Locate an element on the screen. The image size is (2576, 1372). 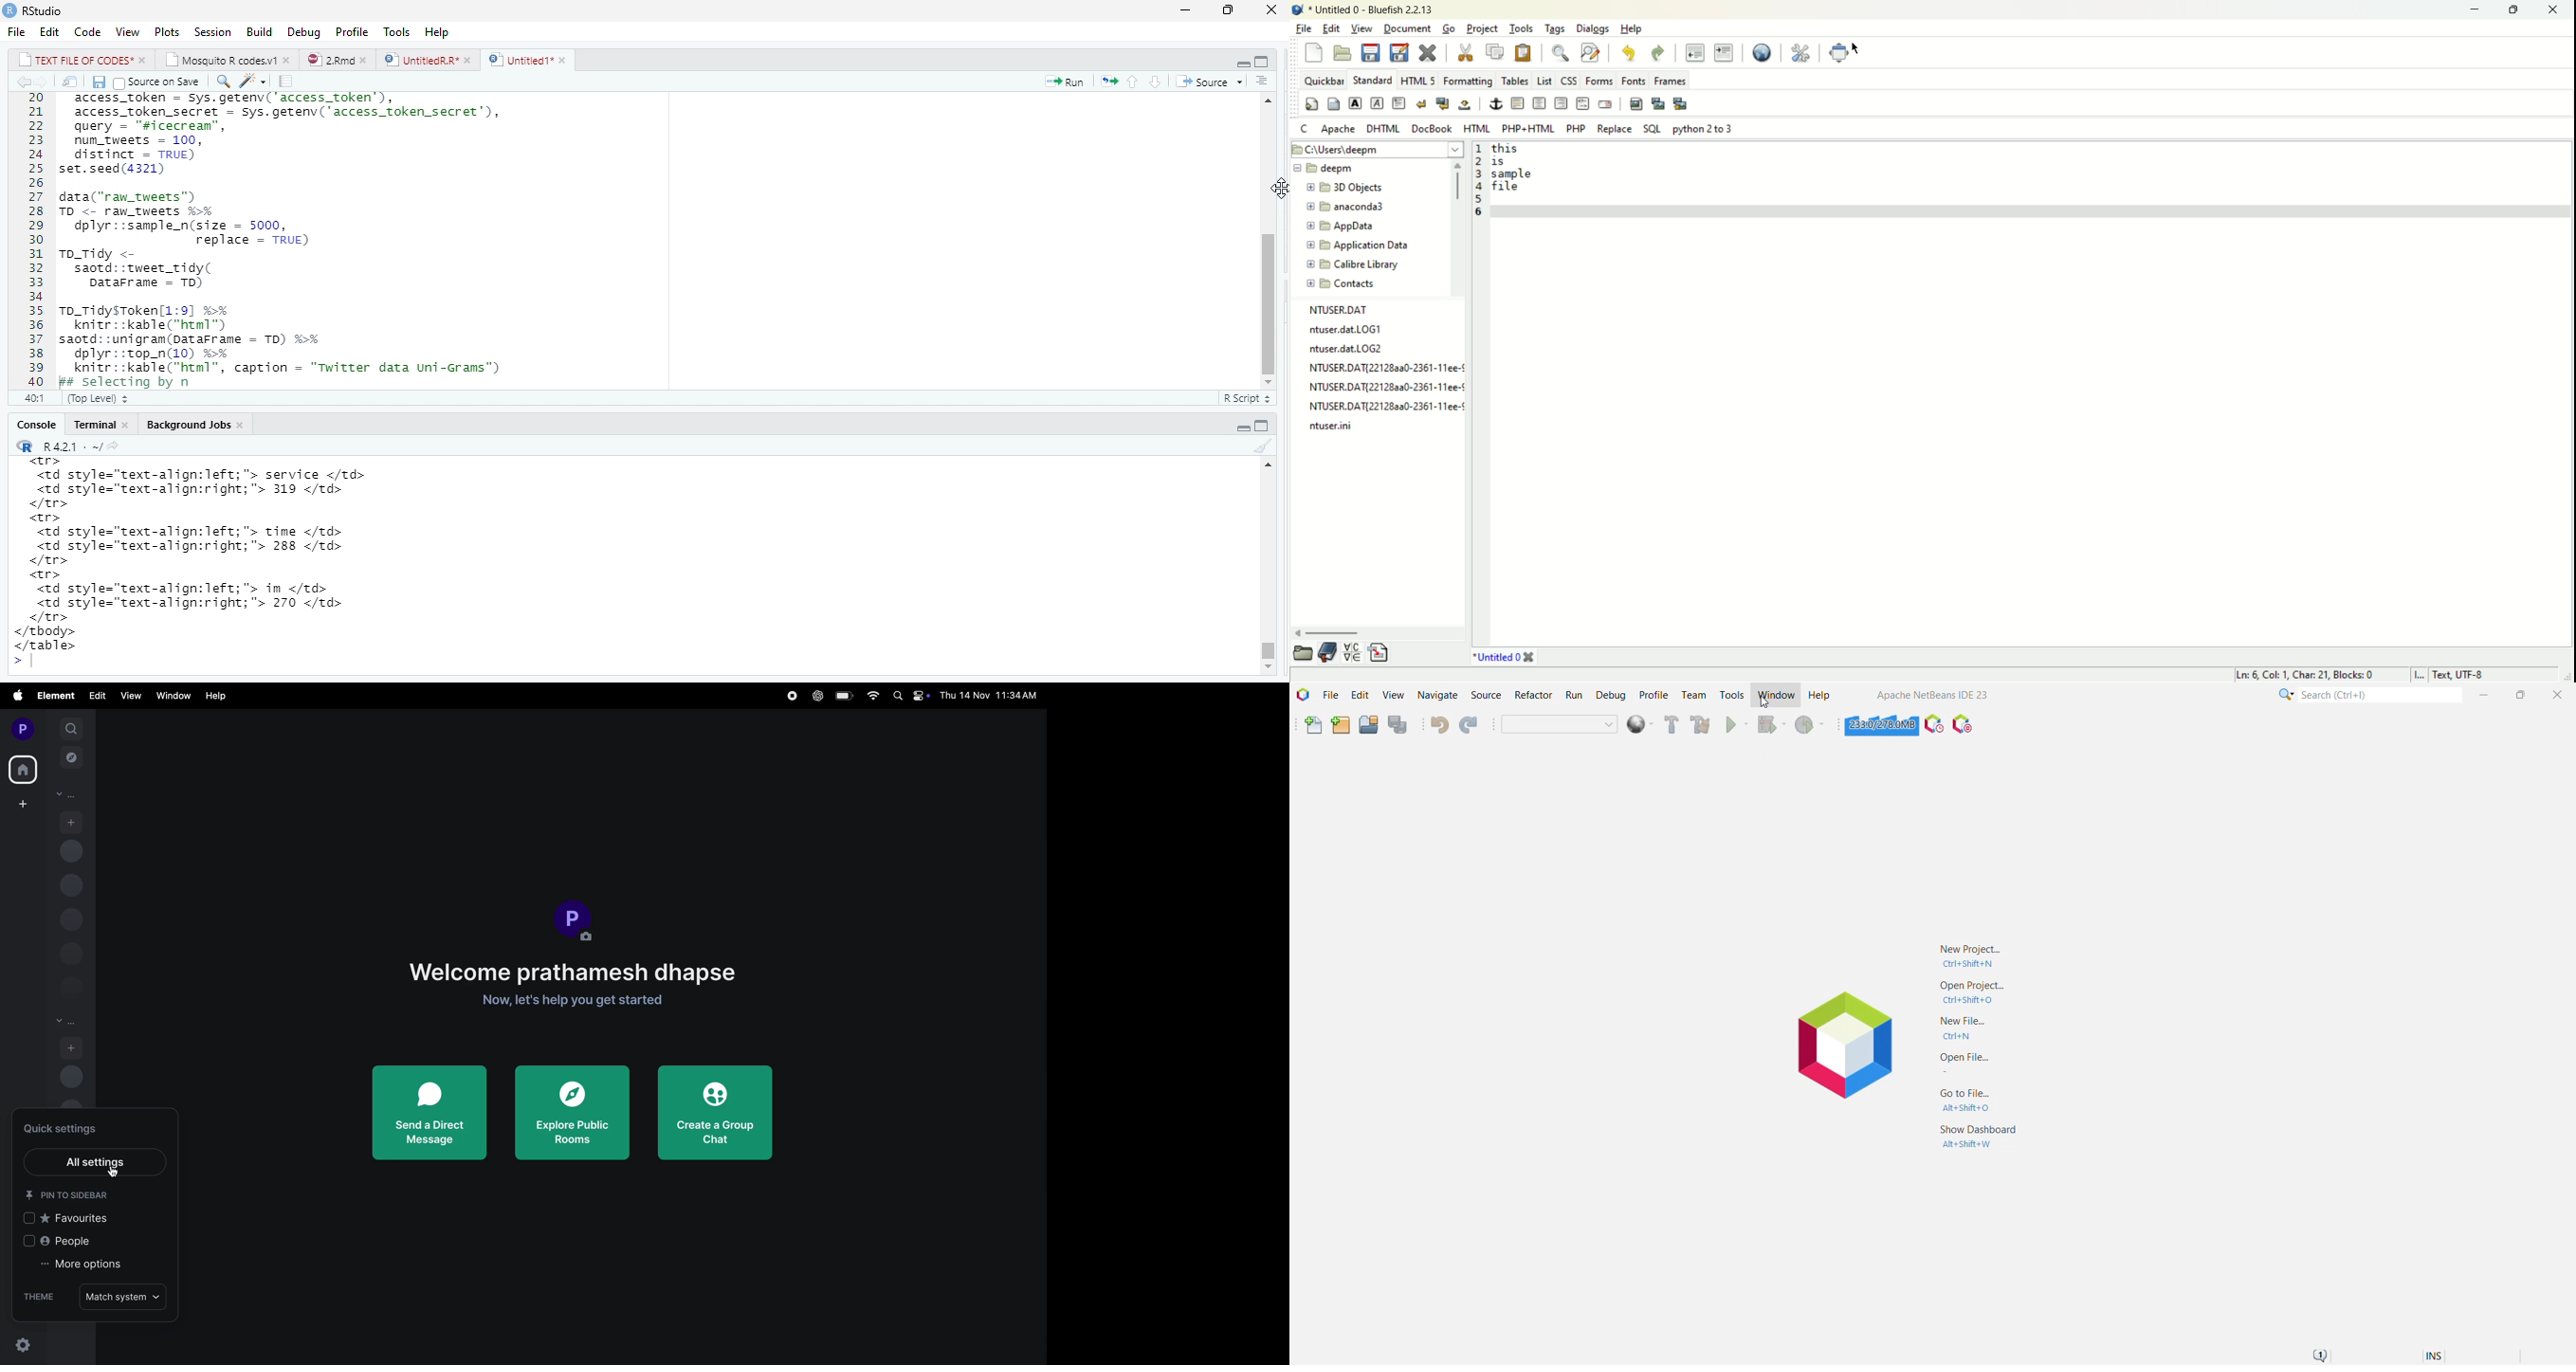
people is located at coordinates (66, 795).